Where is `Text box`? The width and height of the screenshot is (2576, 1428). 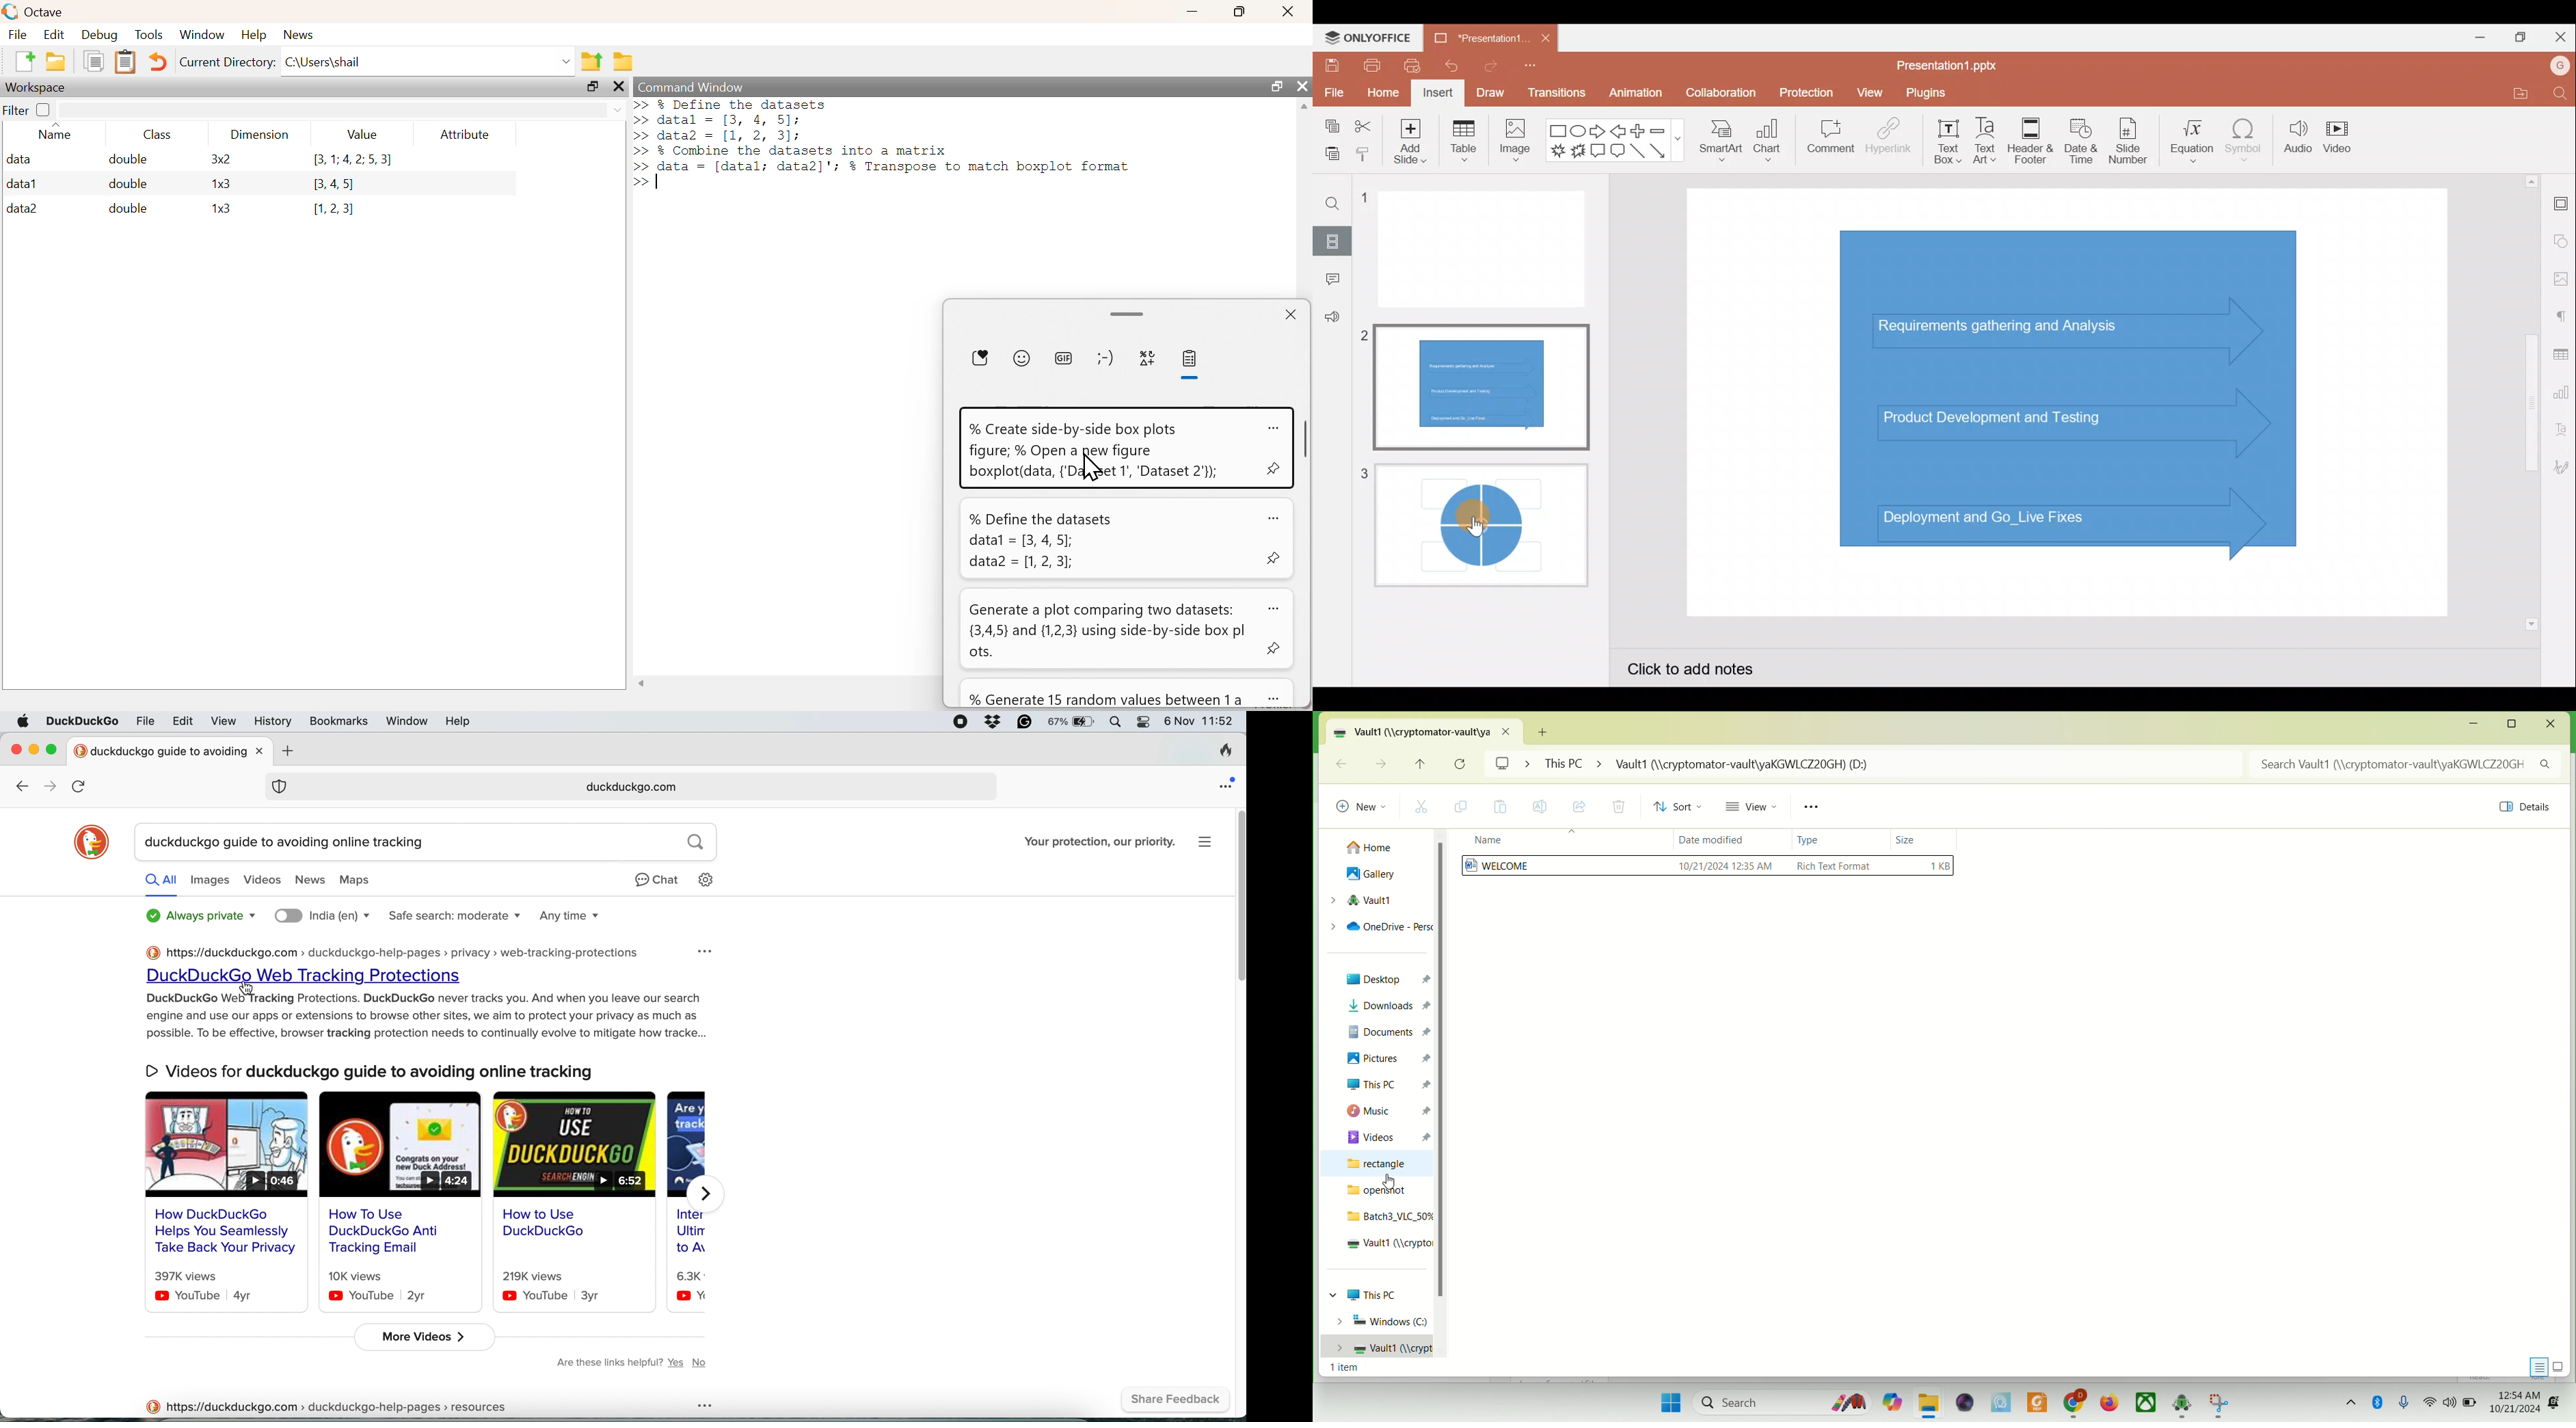
Text box is located at coordinates (1945, 142).